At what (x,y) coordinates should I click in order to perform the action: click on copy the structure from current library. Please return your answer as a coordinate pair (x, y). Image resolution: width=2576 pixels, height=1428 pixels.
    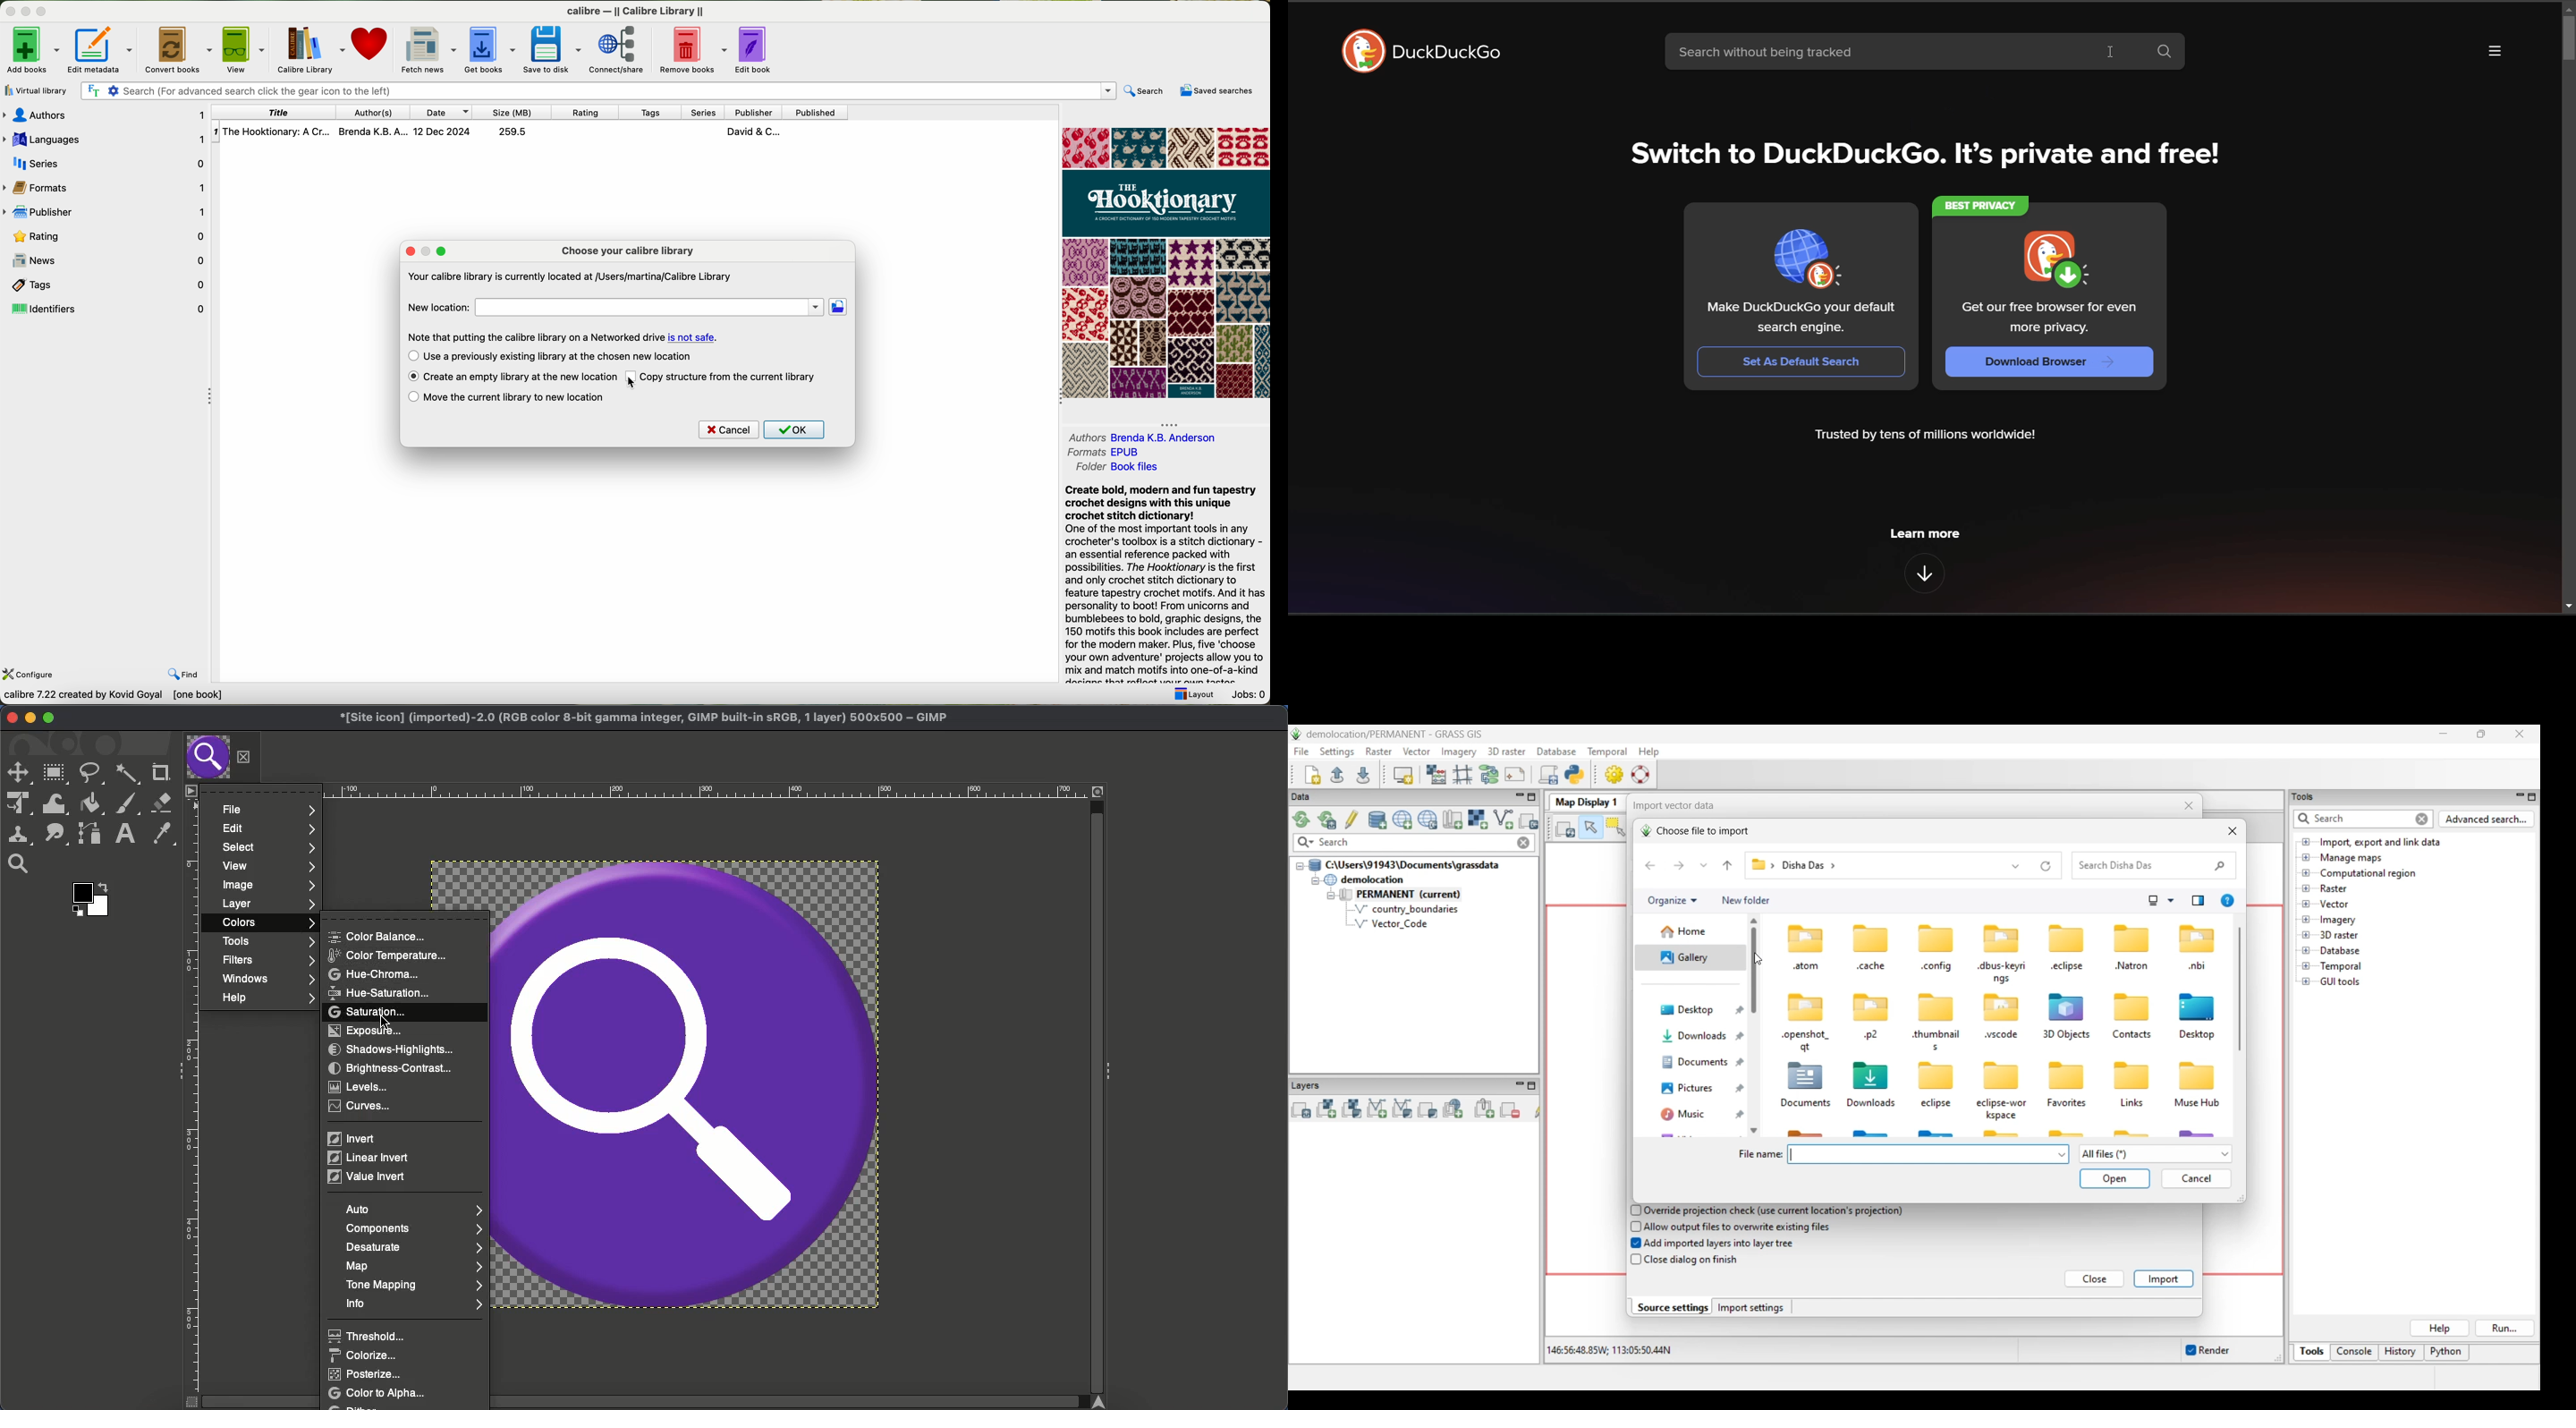
    Looking at the image, I should click on (731, 379).